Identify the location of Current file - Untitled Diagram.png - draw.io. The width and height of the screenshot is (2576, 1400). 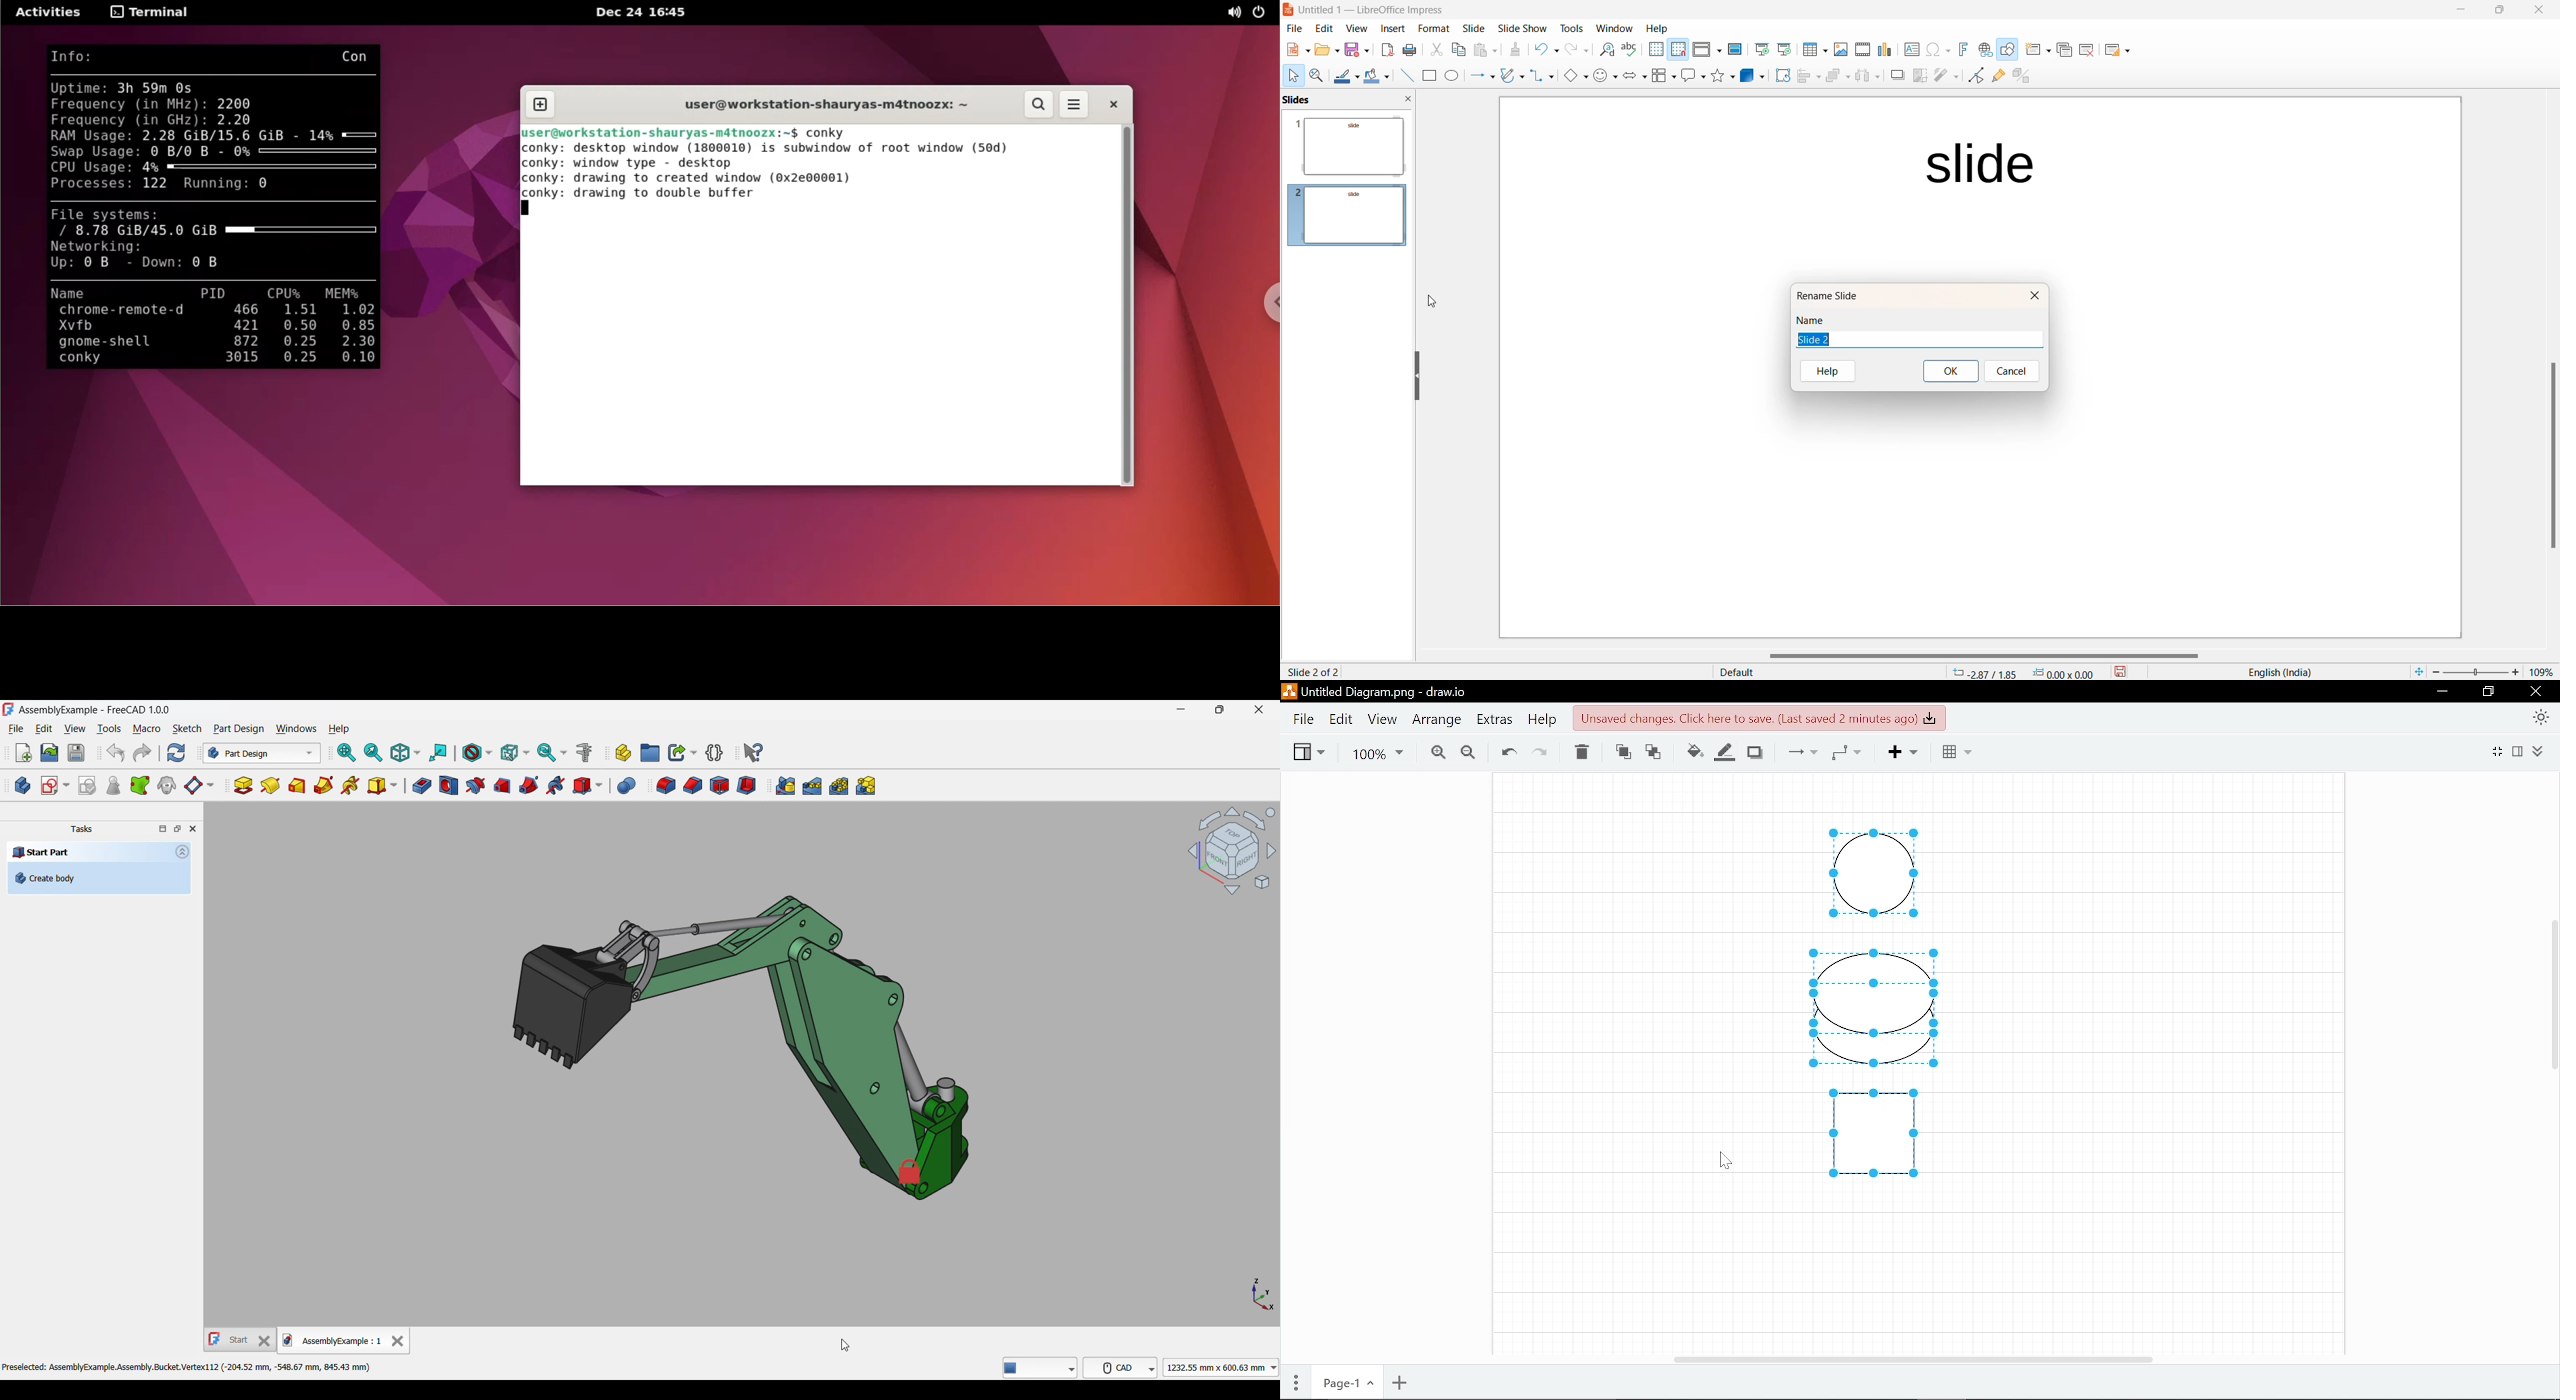
(1377, 693).